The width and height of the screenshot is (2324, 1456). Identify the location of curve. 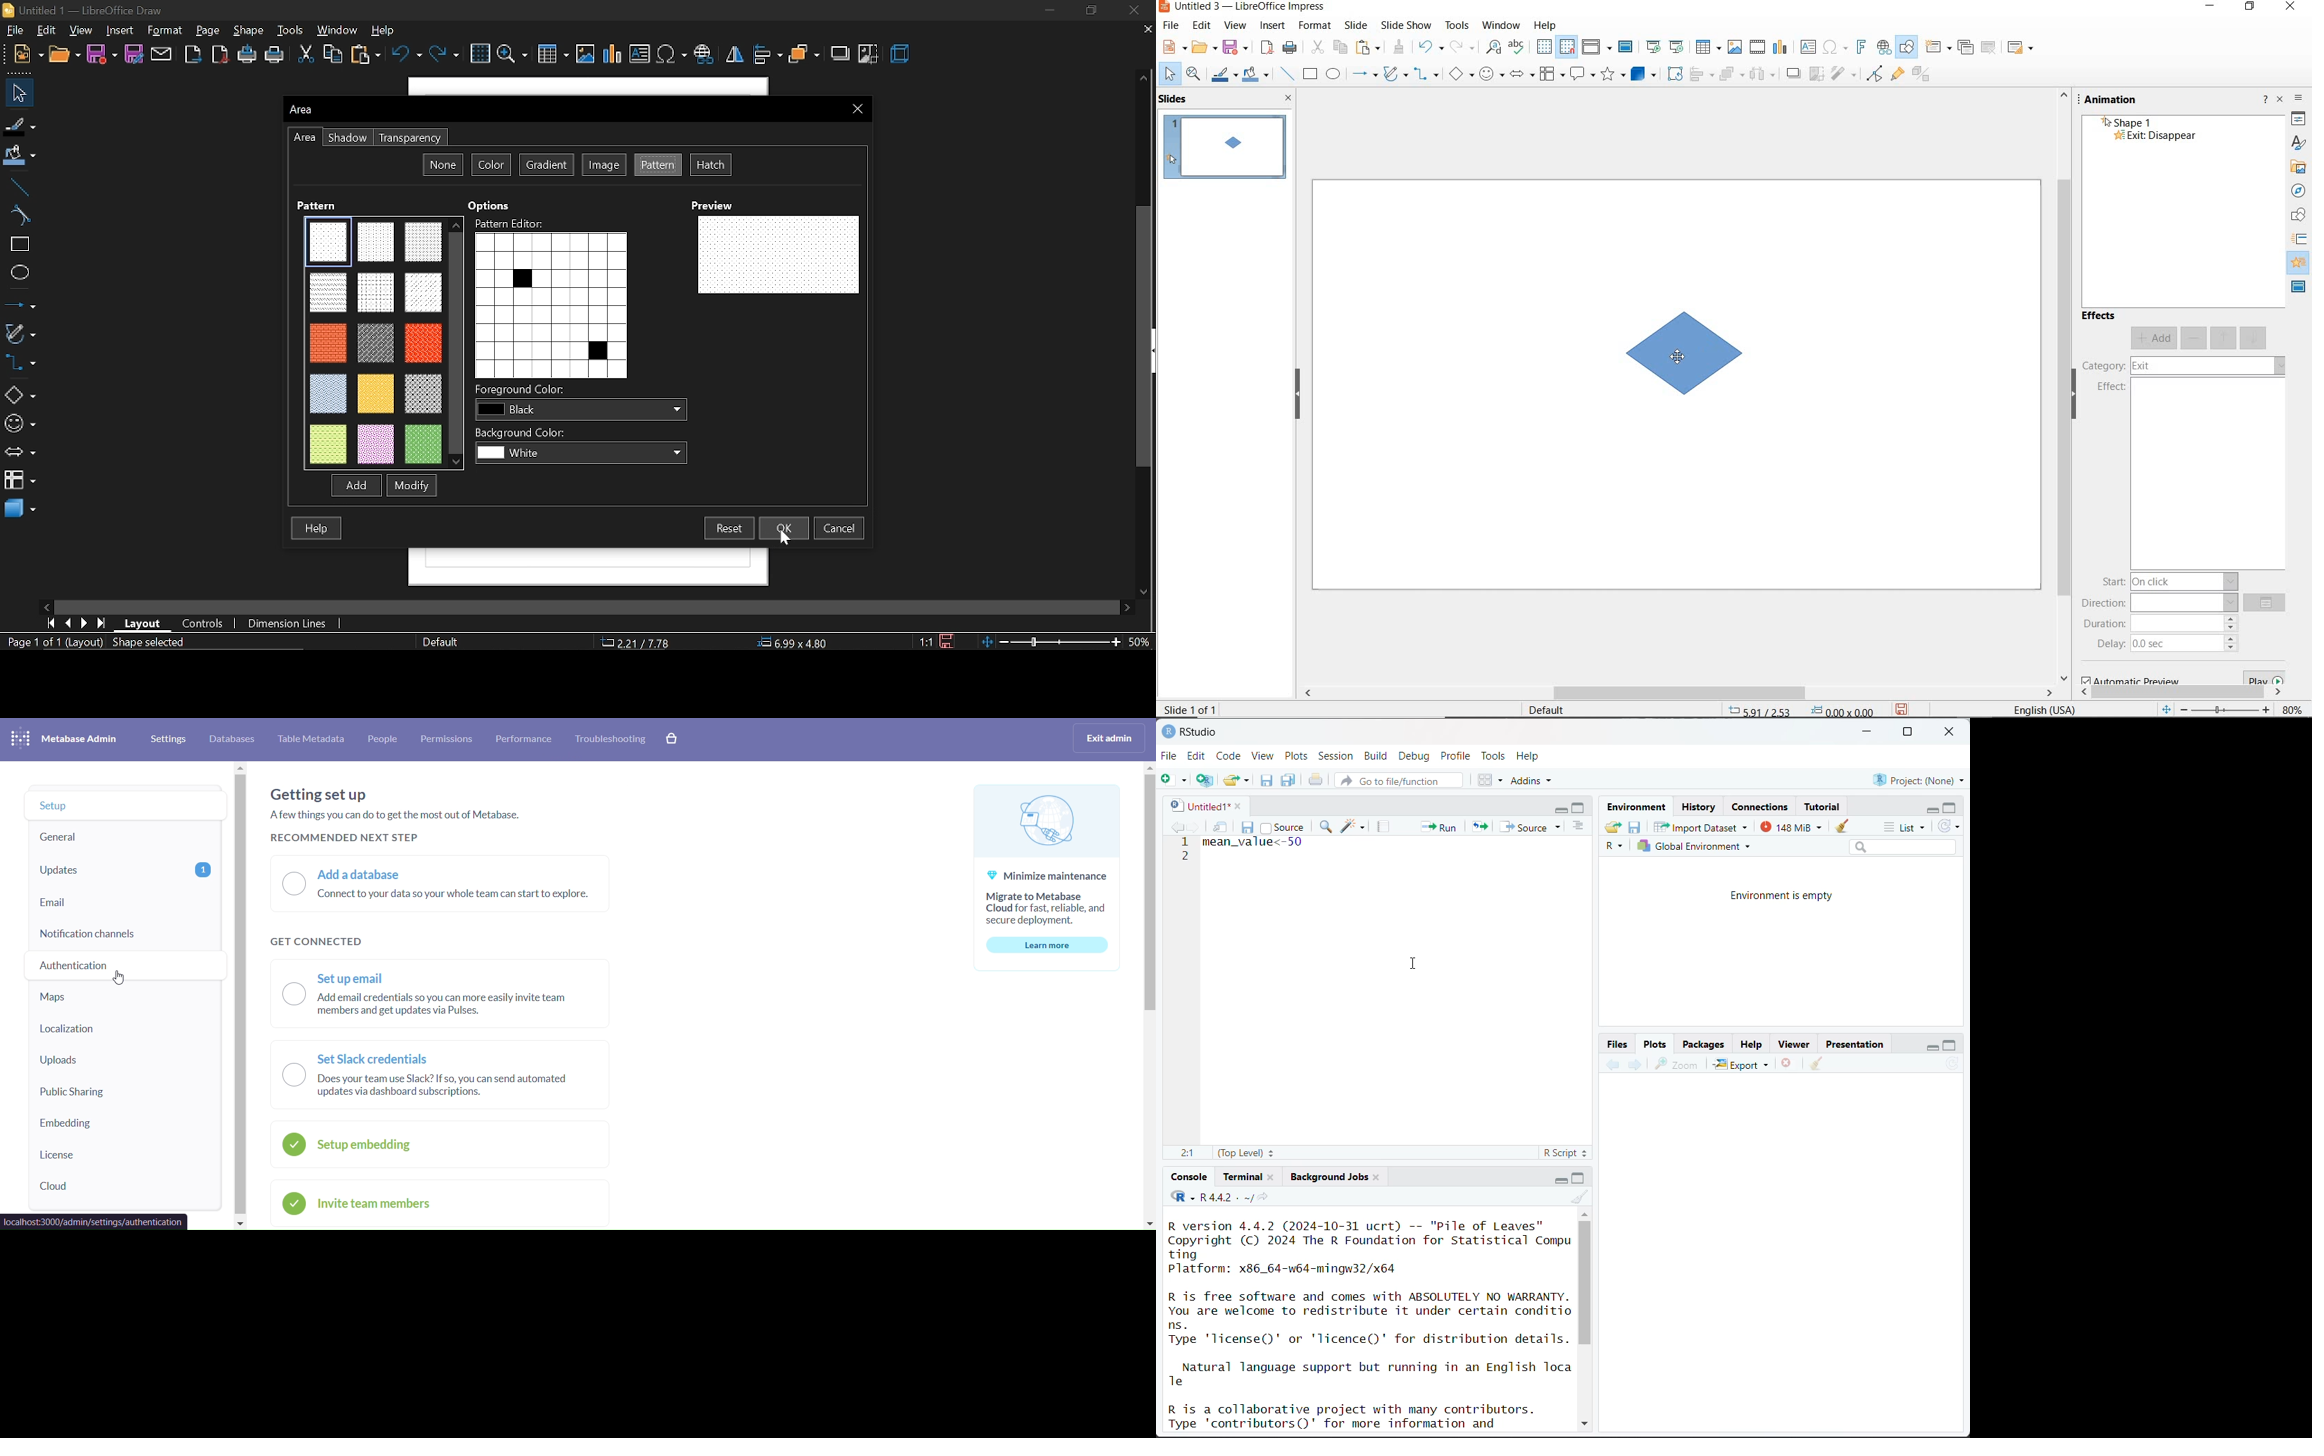
(17, 214).